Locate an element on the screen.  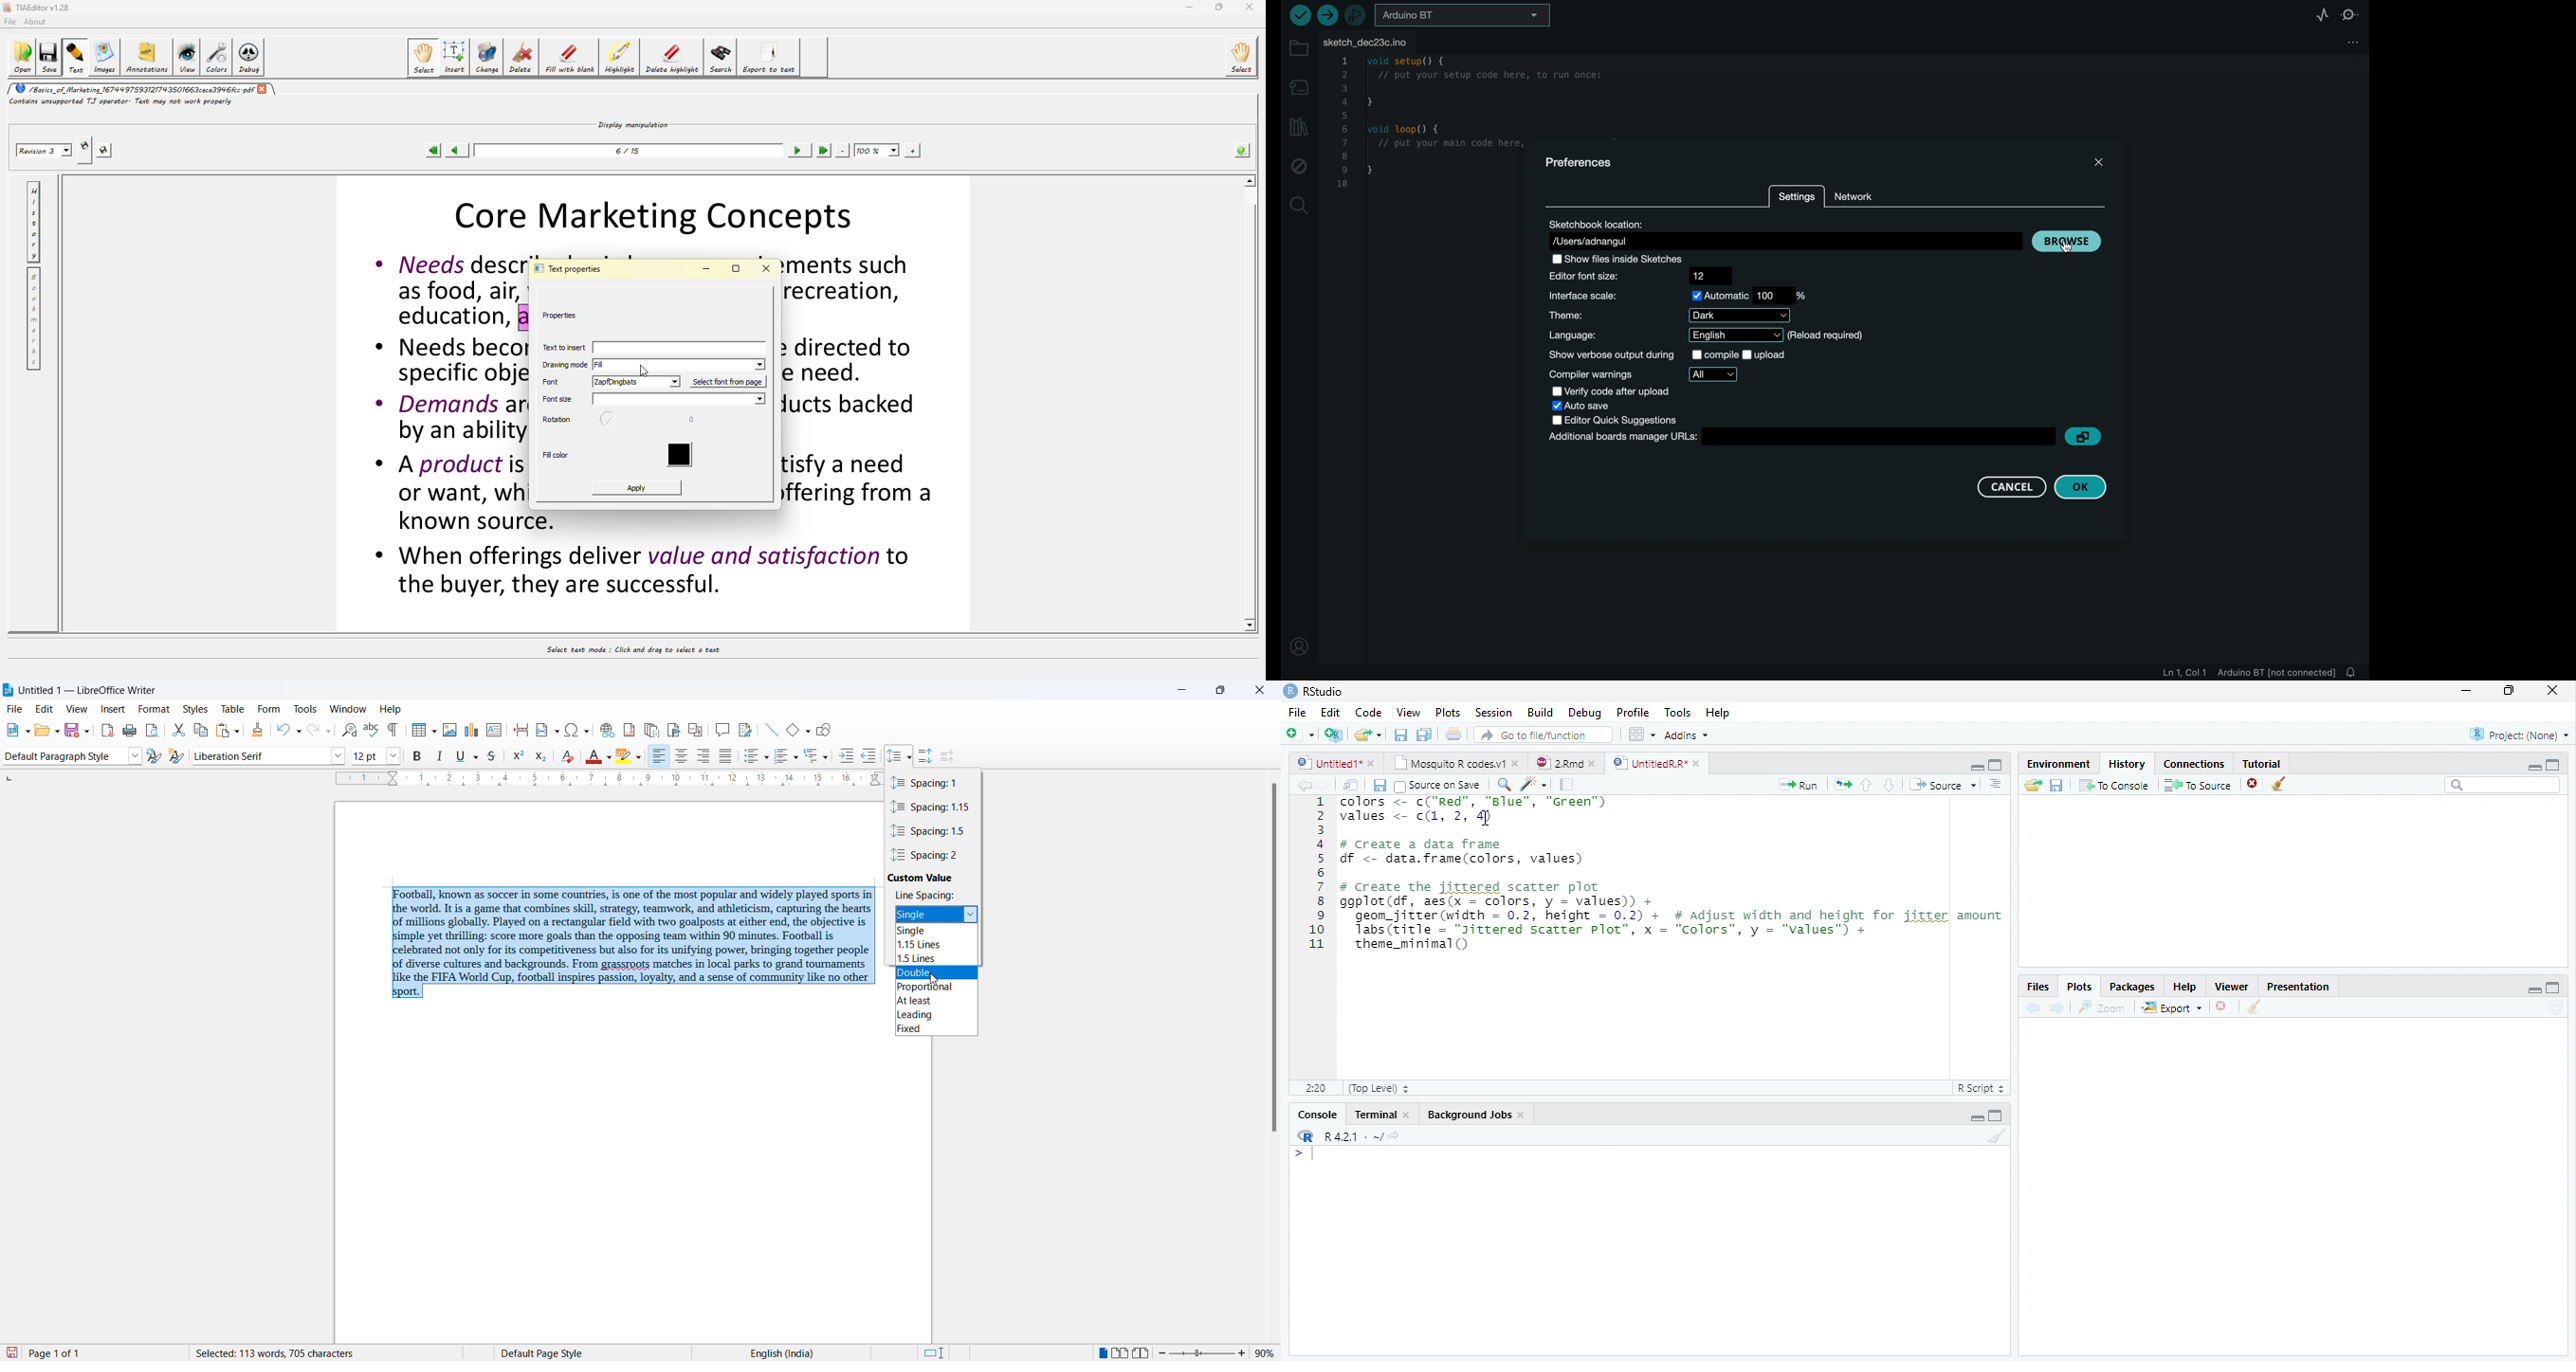
Connections is located at coordinates (2194, 764).